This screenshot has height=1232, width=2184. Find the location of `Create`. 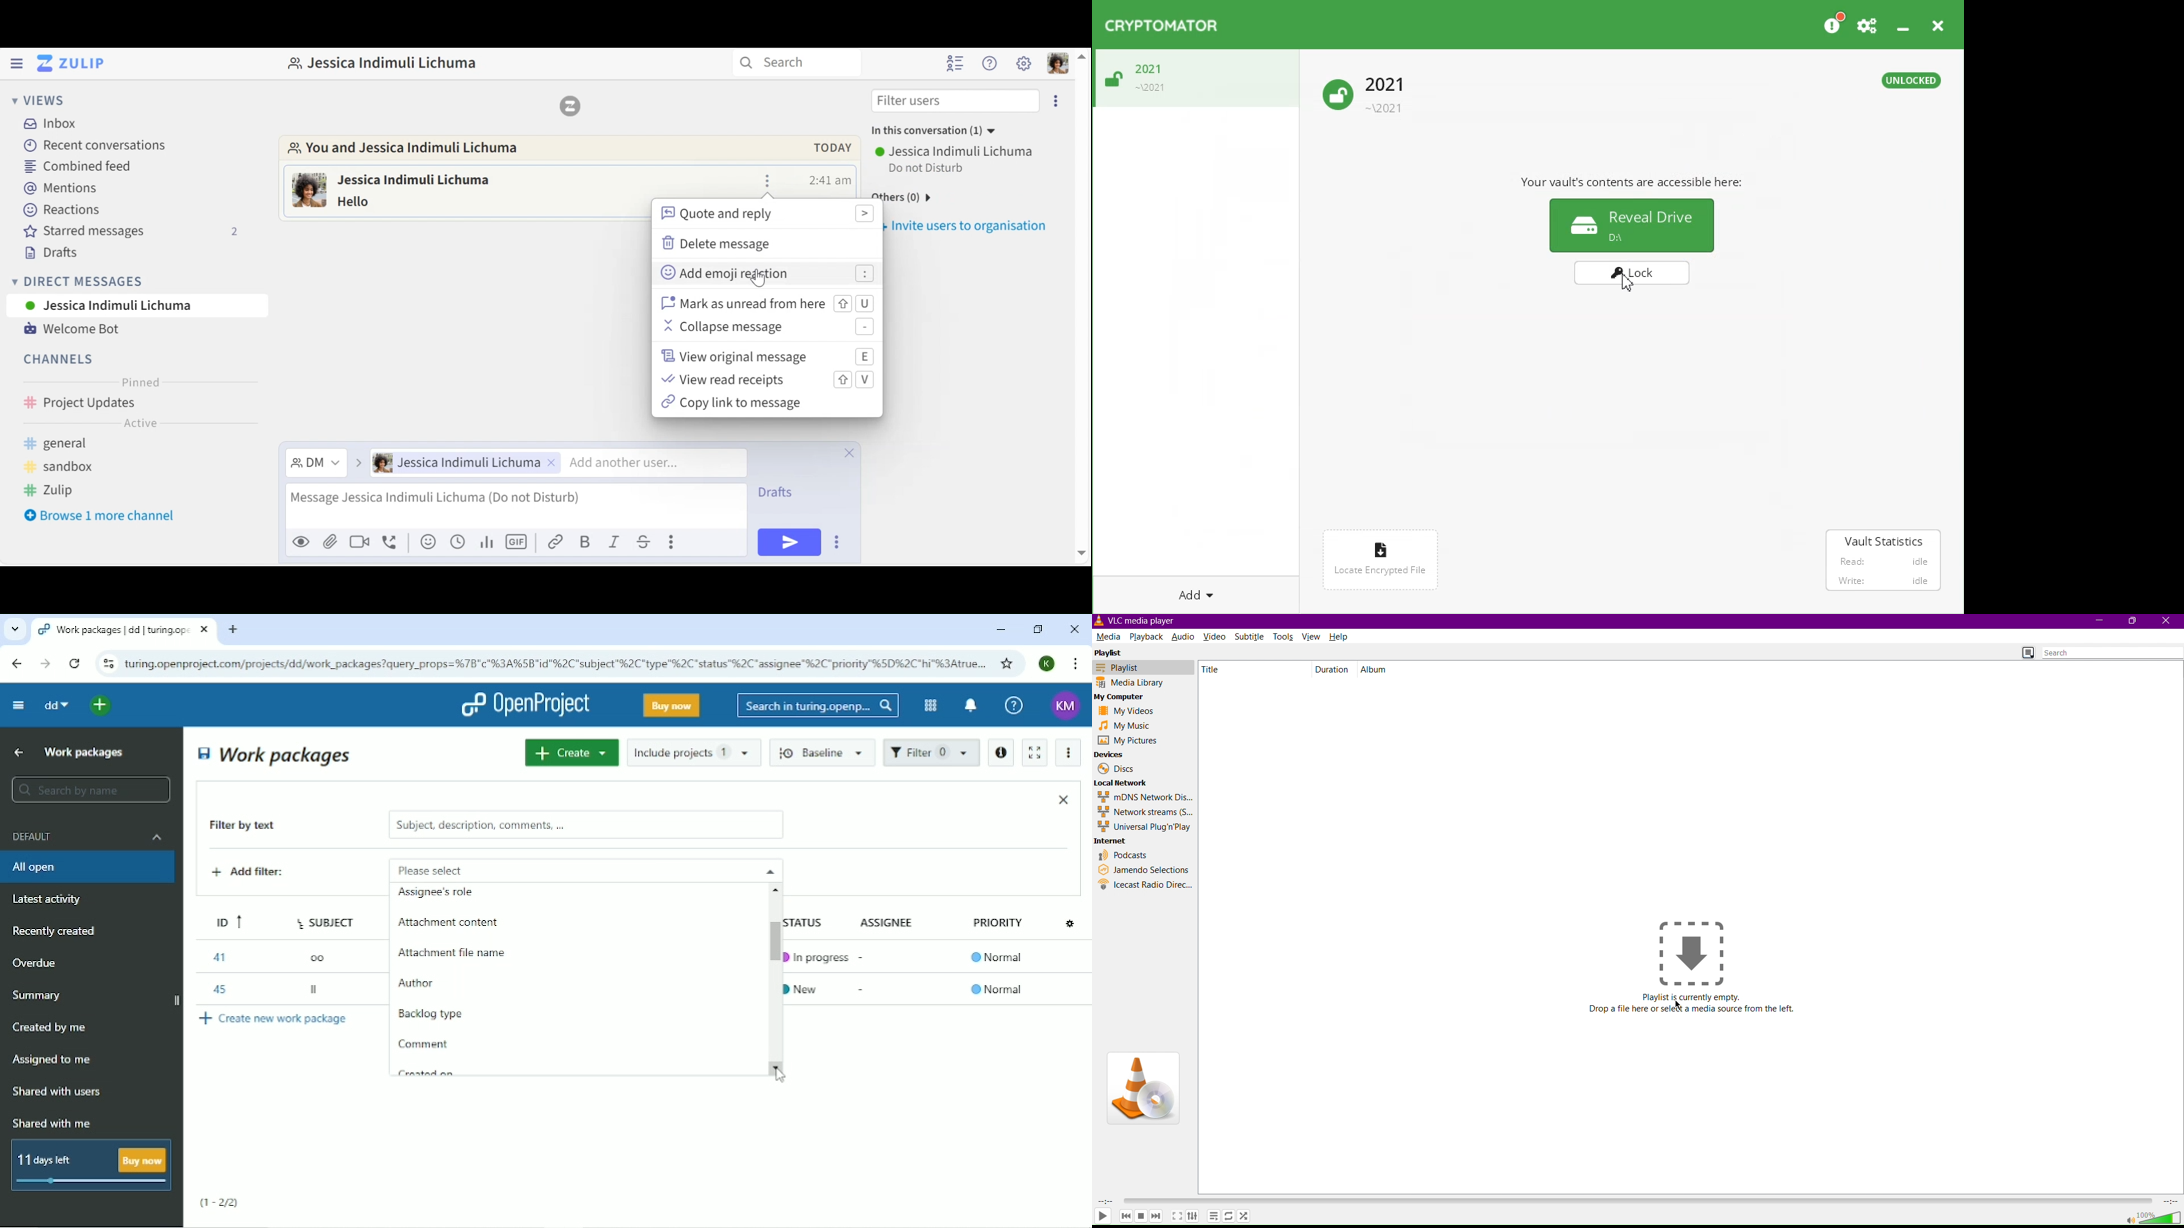

Create is located at coordinates (571, 752).